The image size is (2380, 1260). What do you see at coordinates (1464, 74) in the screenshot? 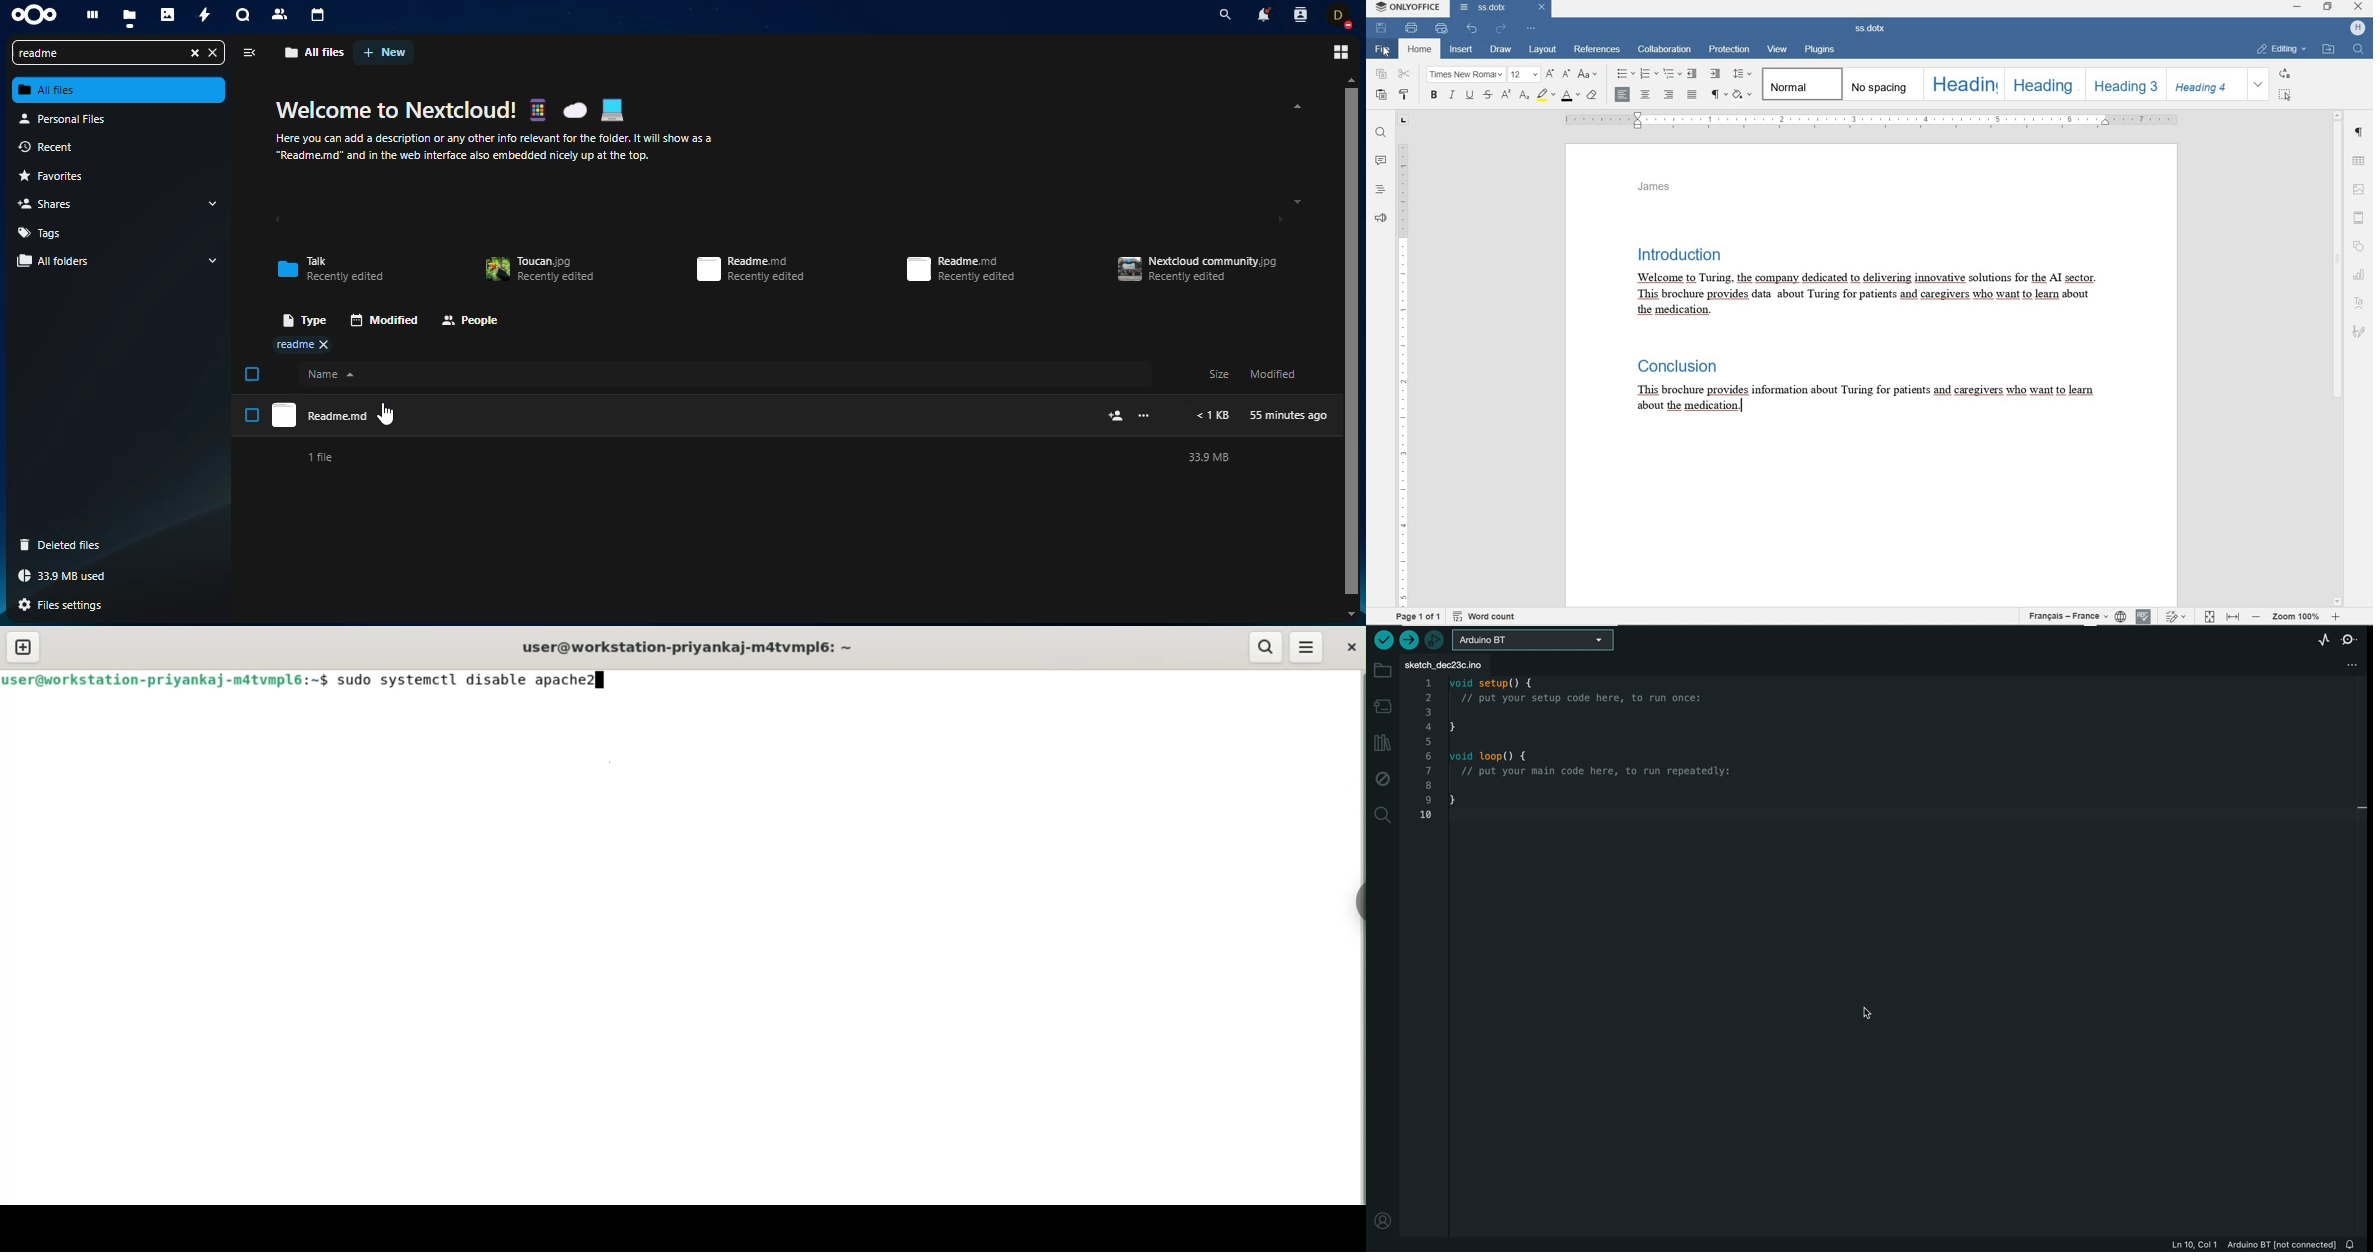
I see `FONT` at bounding box center [1464, 74].